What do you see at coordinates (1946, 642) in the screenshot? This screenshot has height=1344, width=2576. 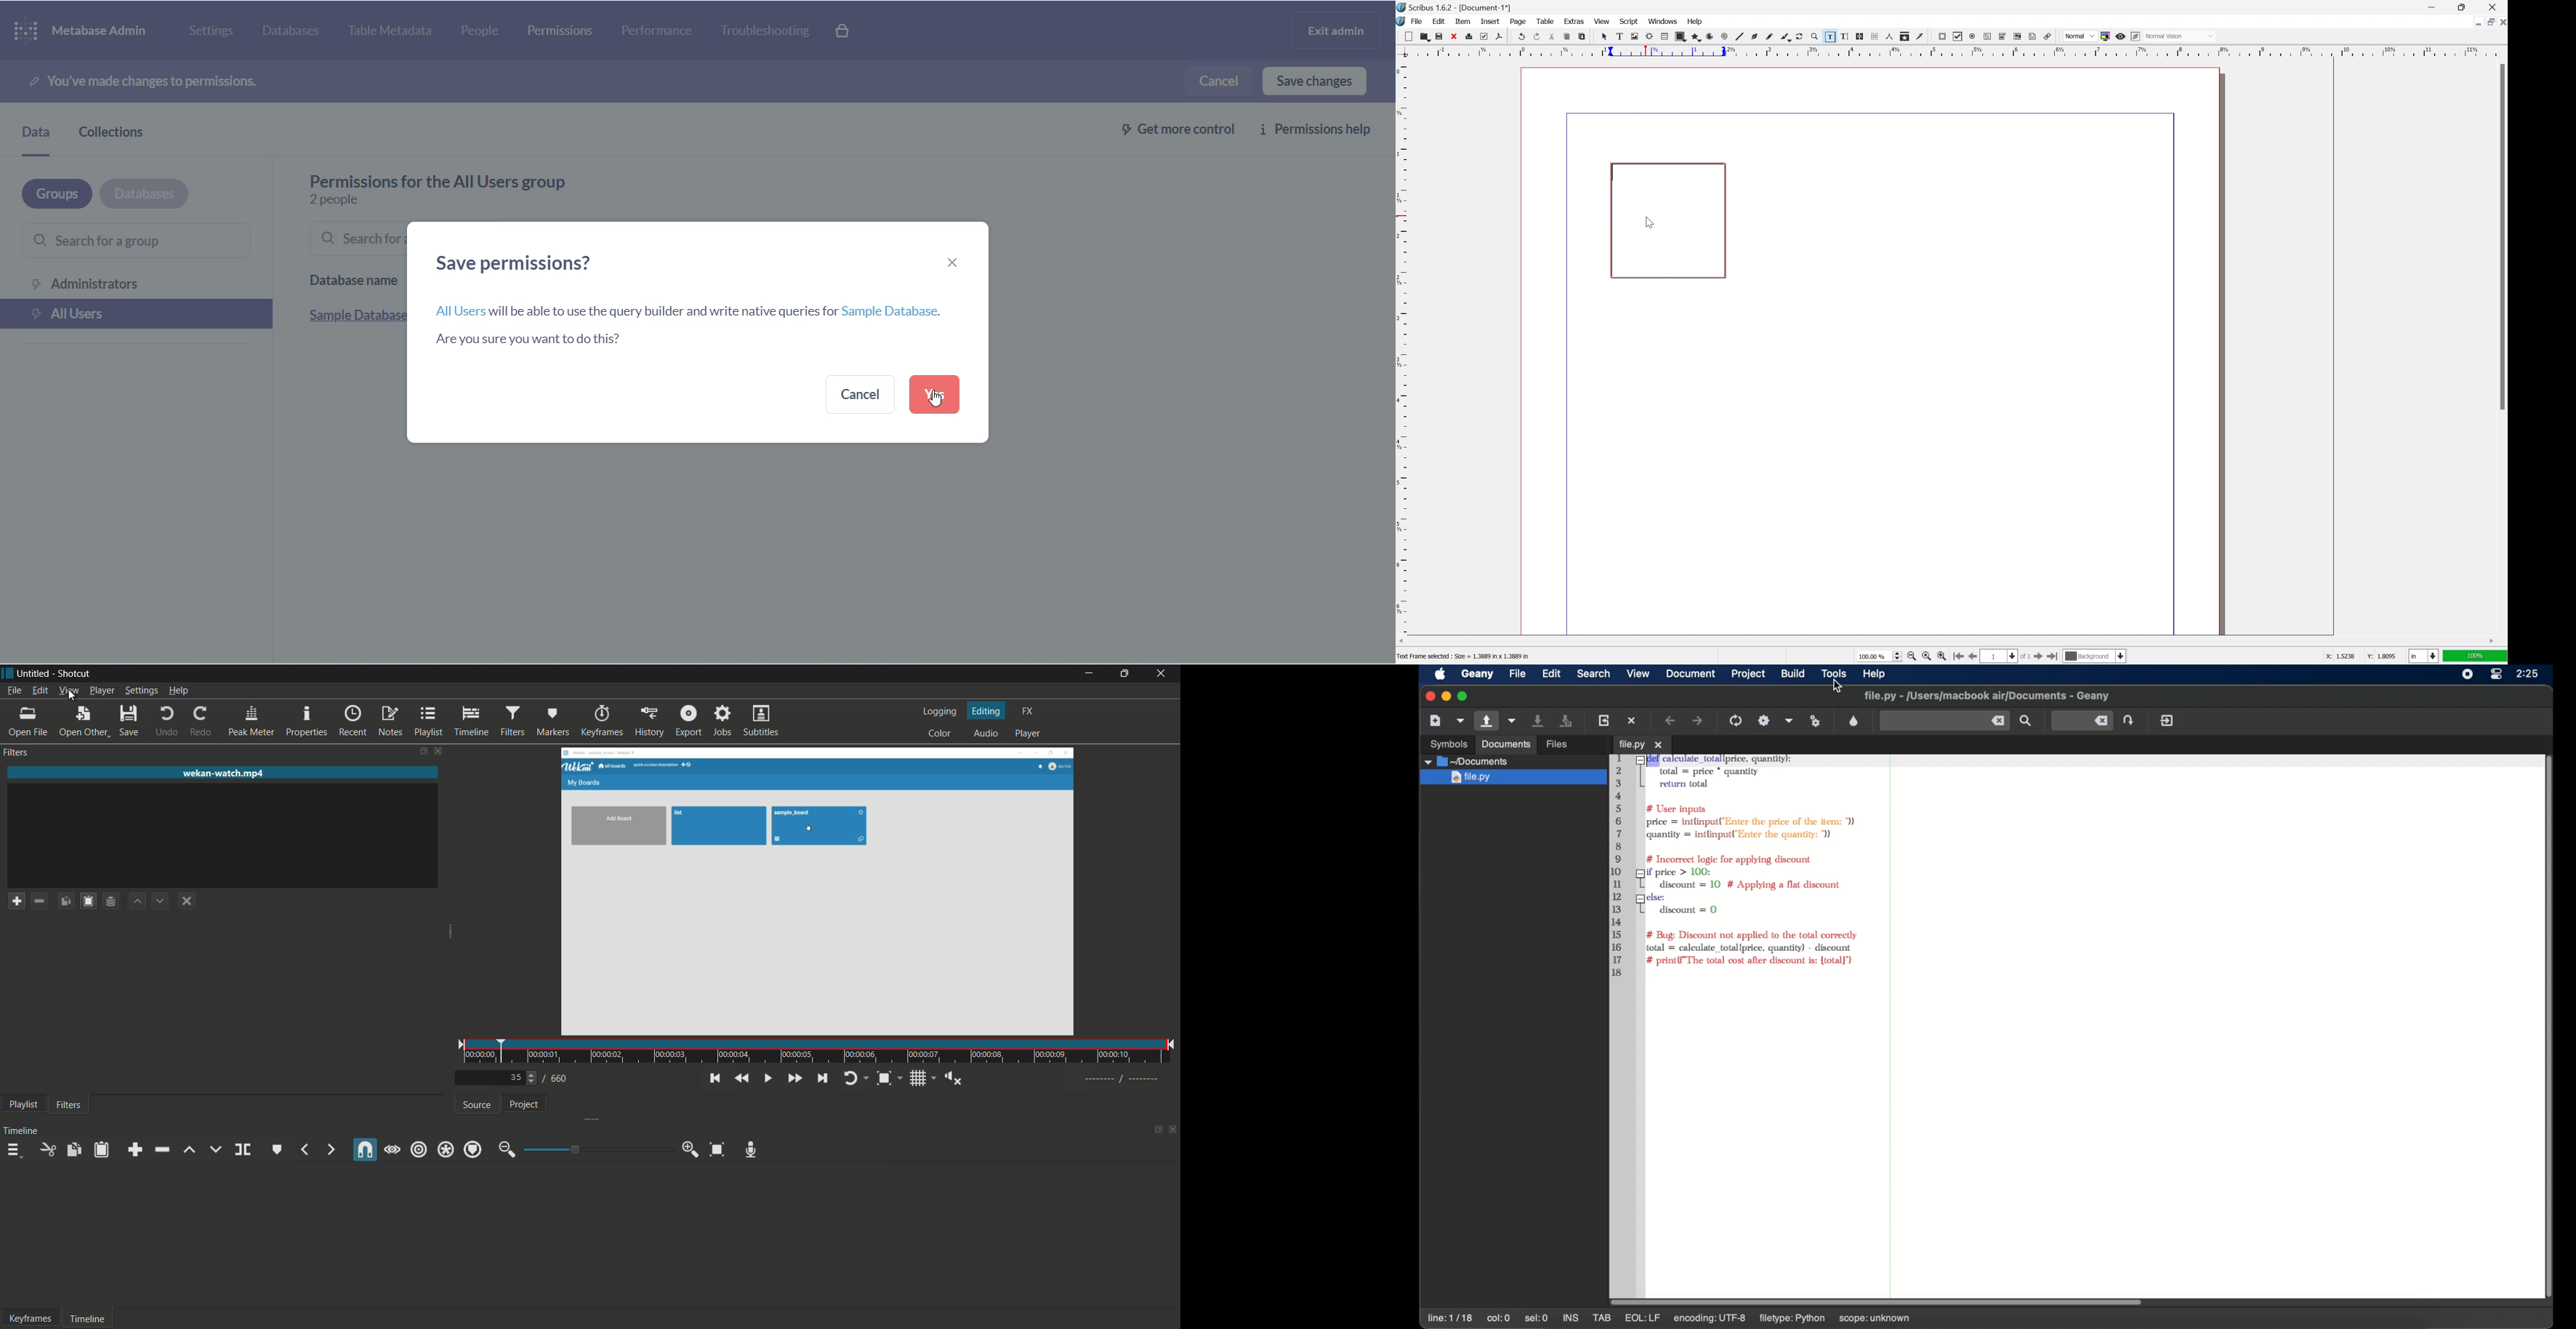 I see `scroll bar` at bounding box center [1946, 642].